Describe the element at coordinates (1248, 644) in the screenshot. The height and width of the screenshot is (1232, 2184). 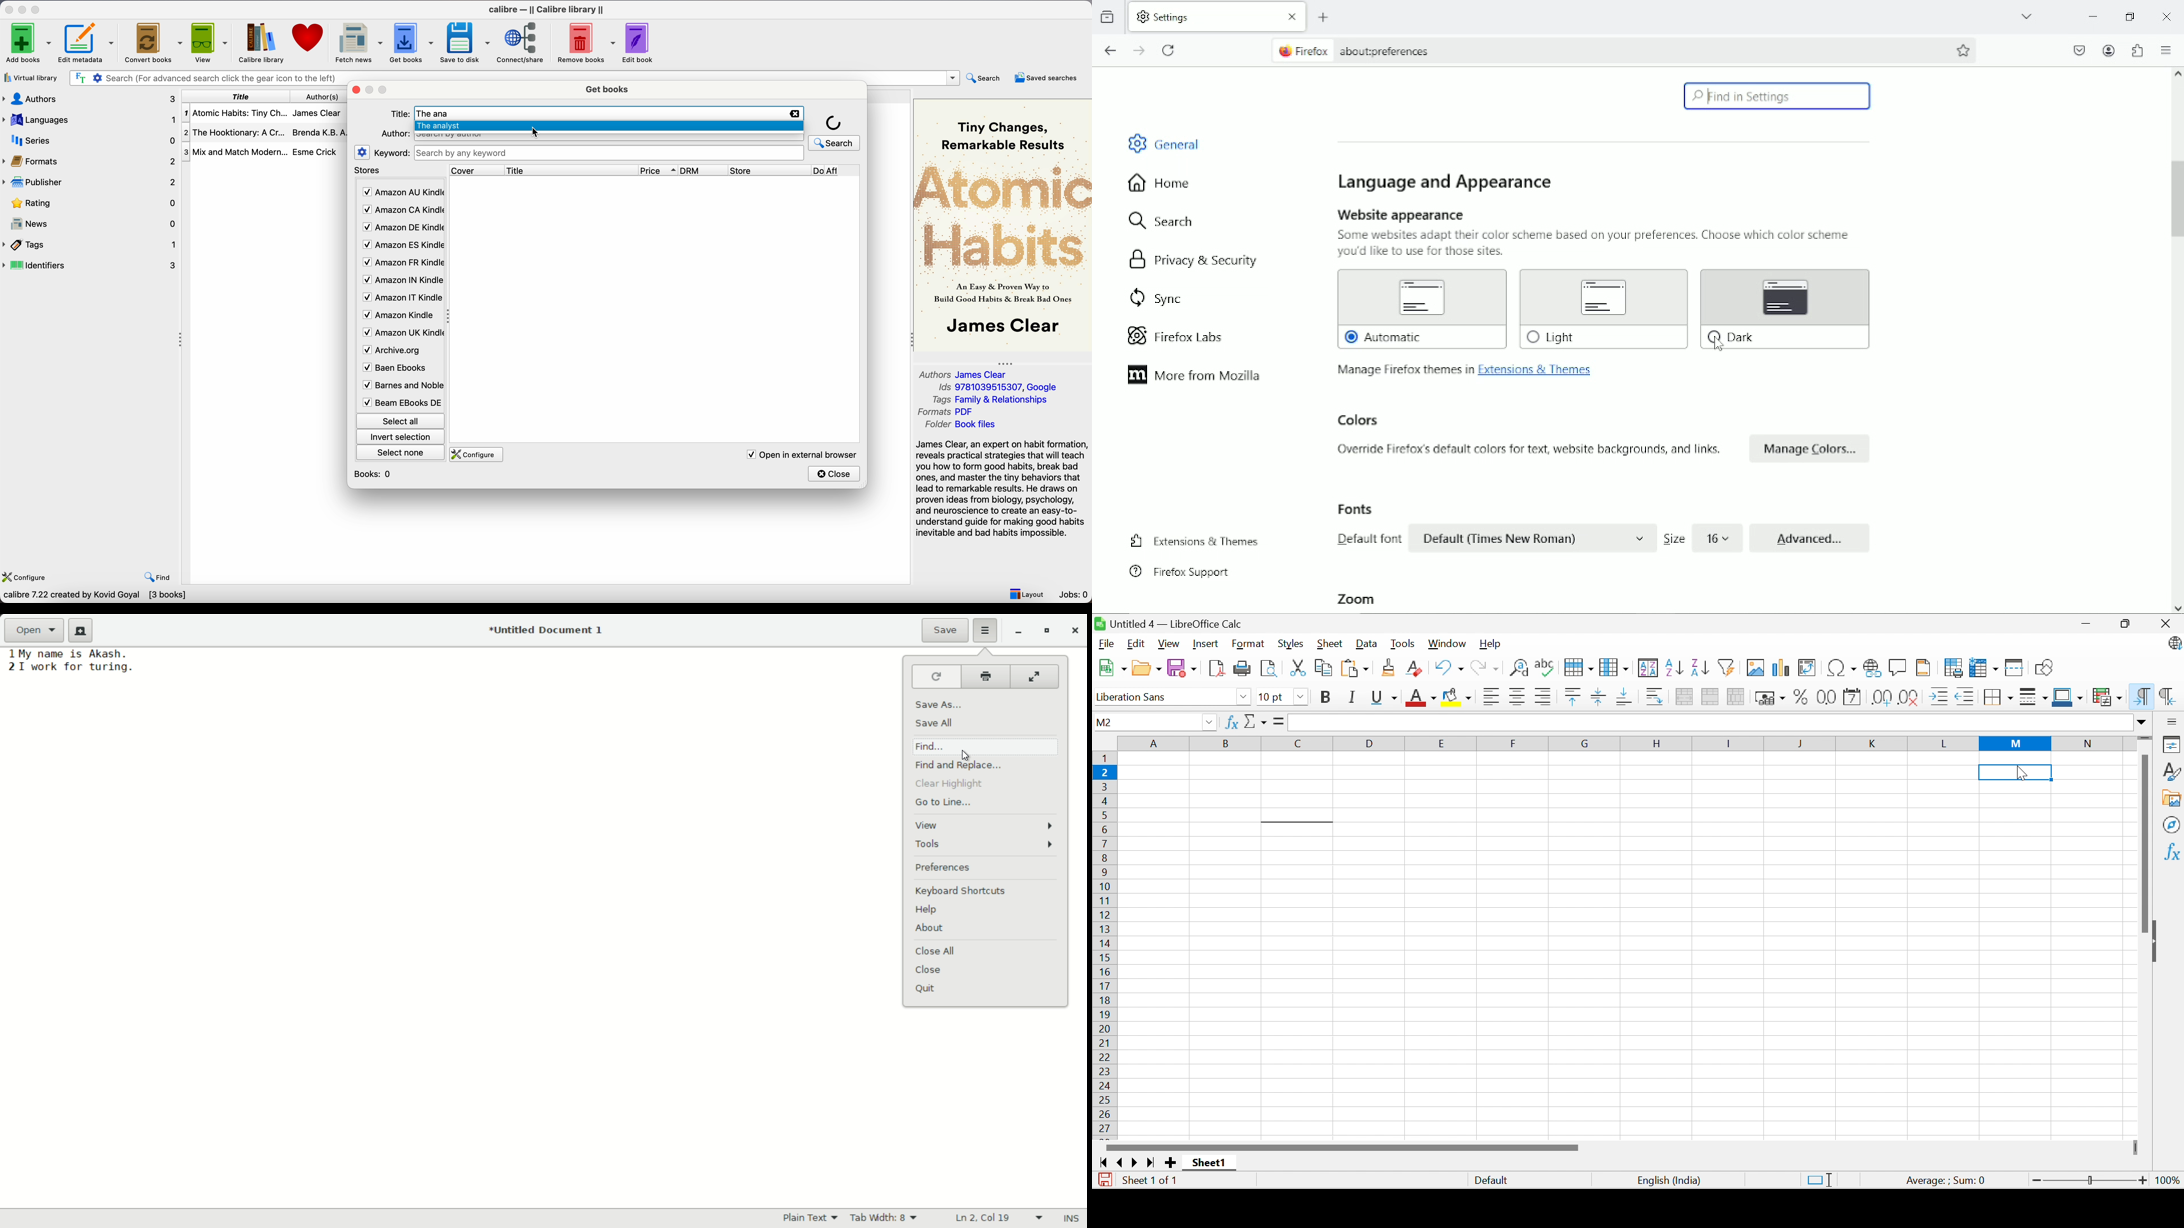
I see `Format` at that location.